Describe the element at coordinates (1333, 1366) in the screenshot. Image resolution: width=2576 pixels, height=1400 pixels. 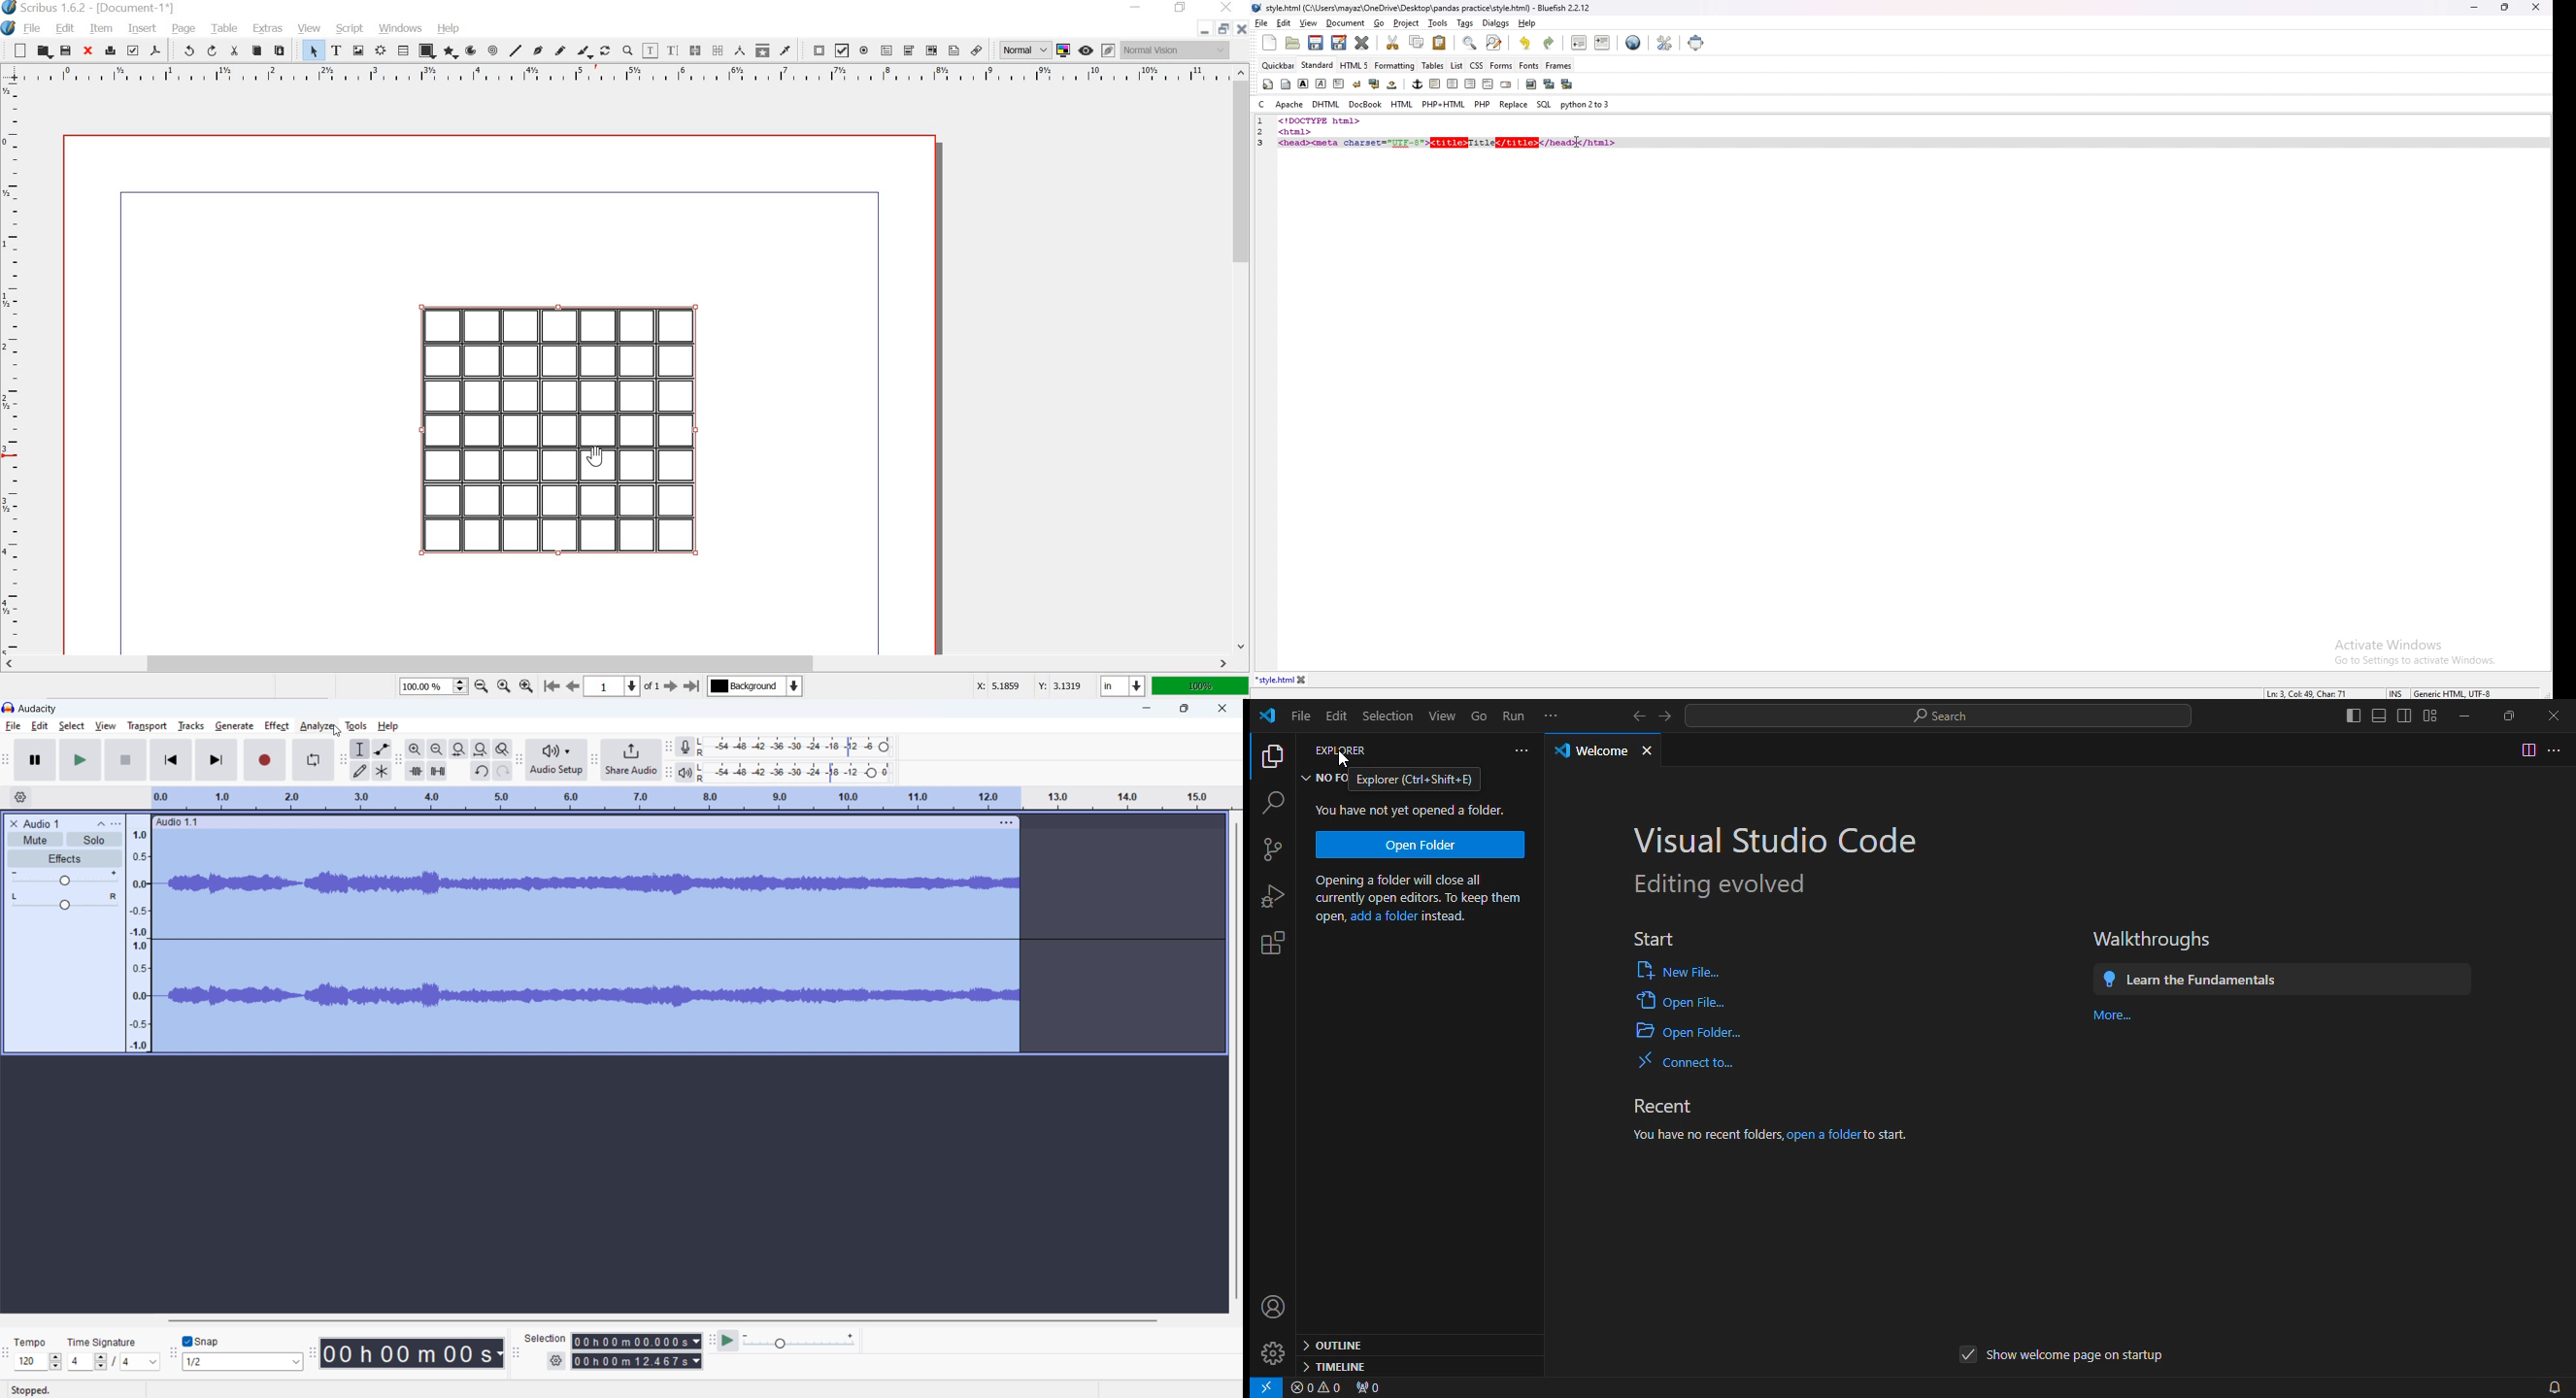
I see `timeline` at that location.